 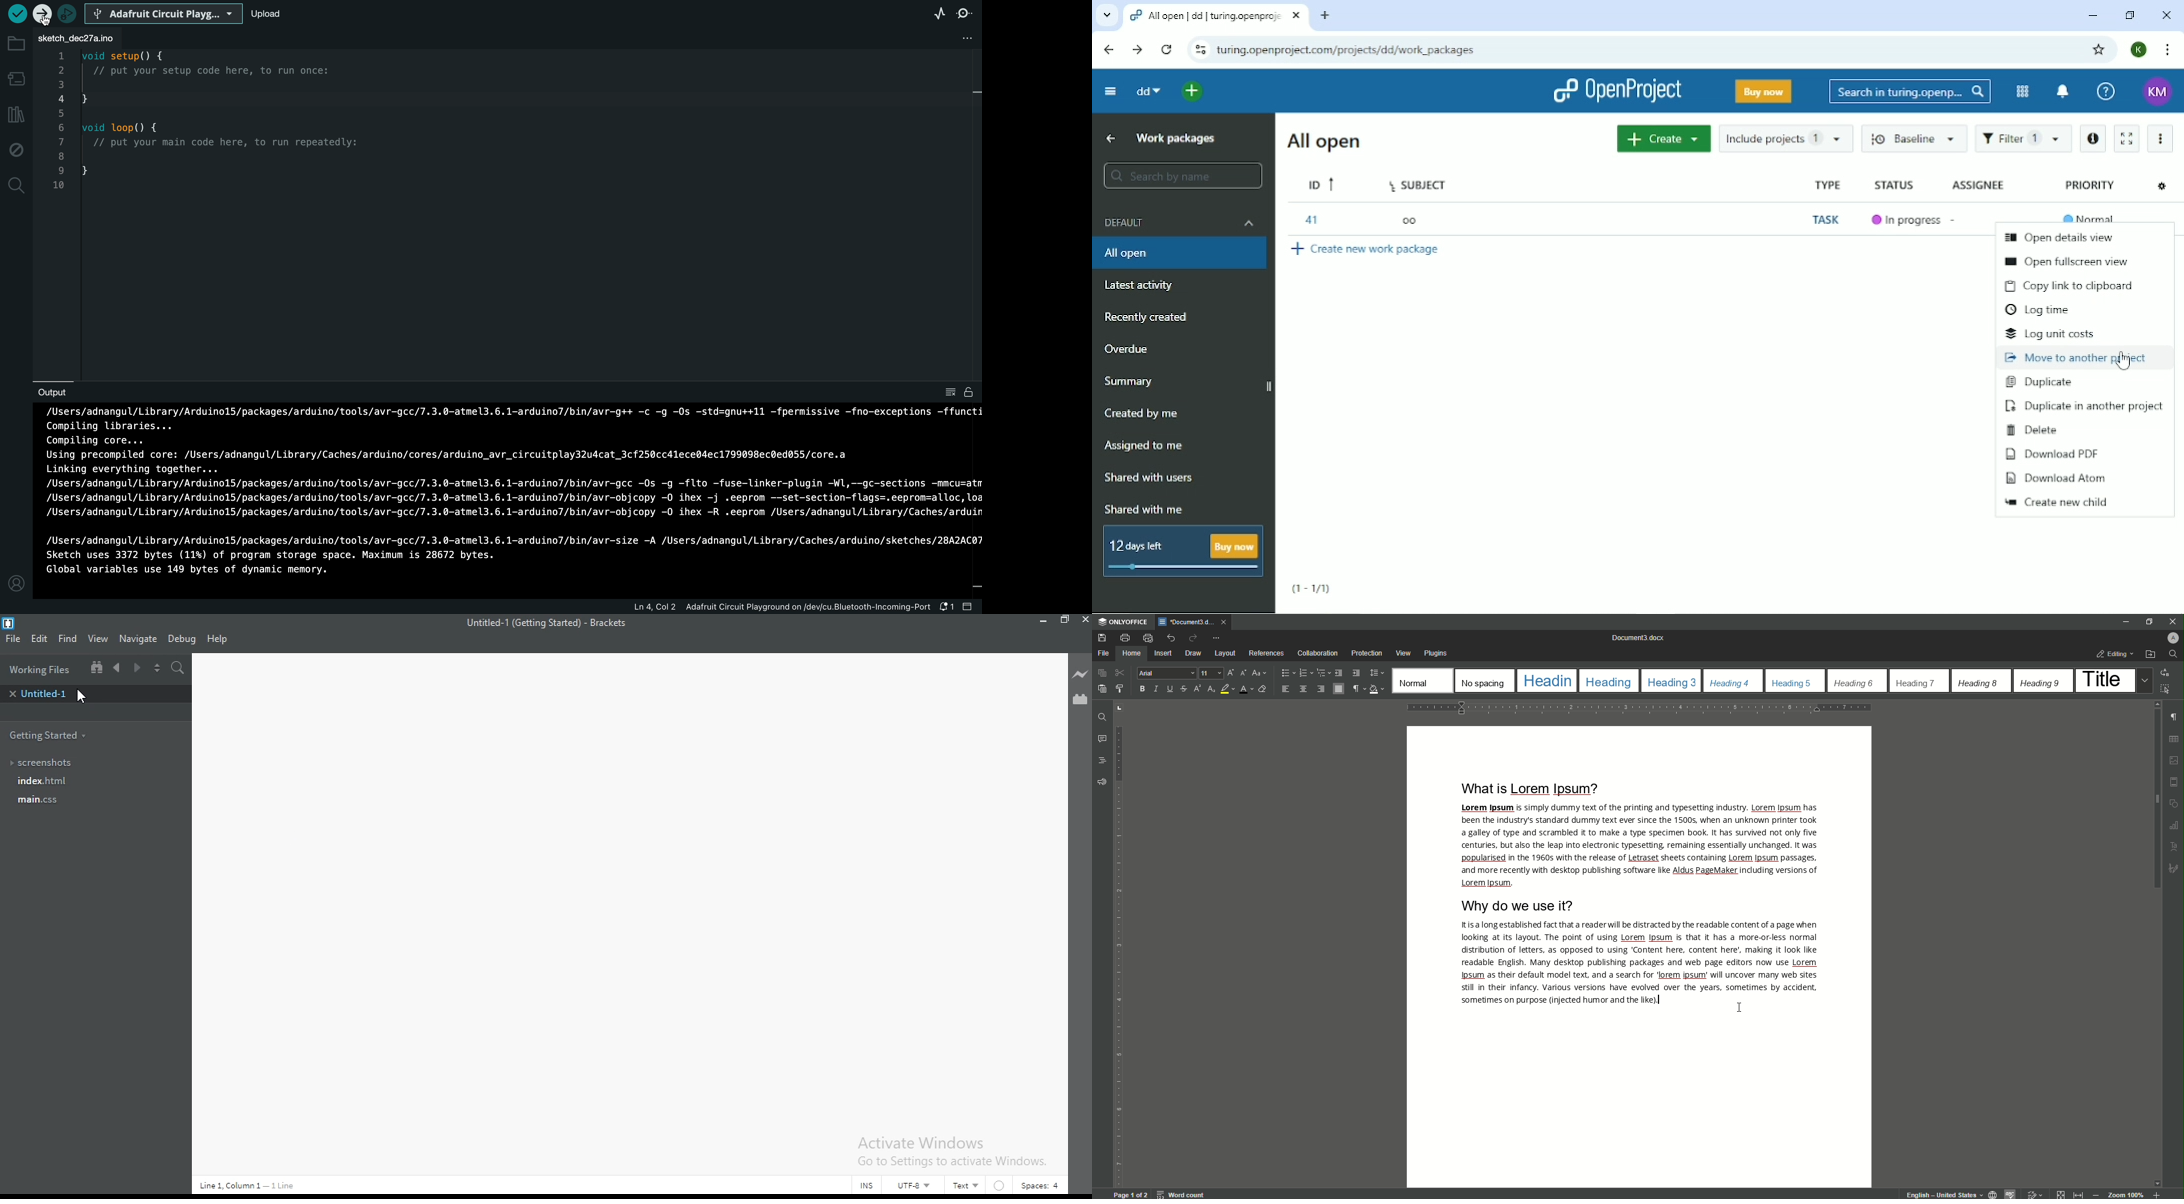 I want to click on Forward, so click(x=1137, y=50).